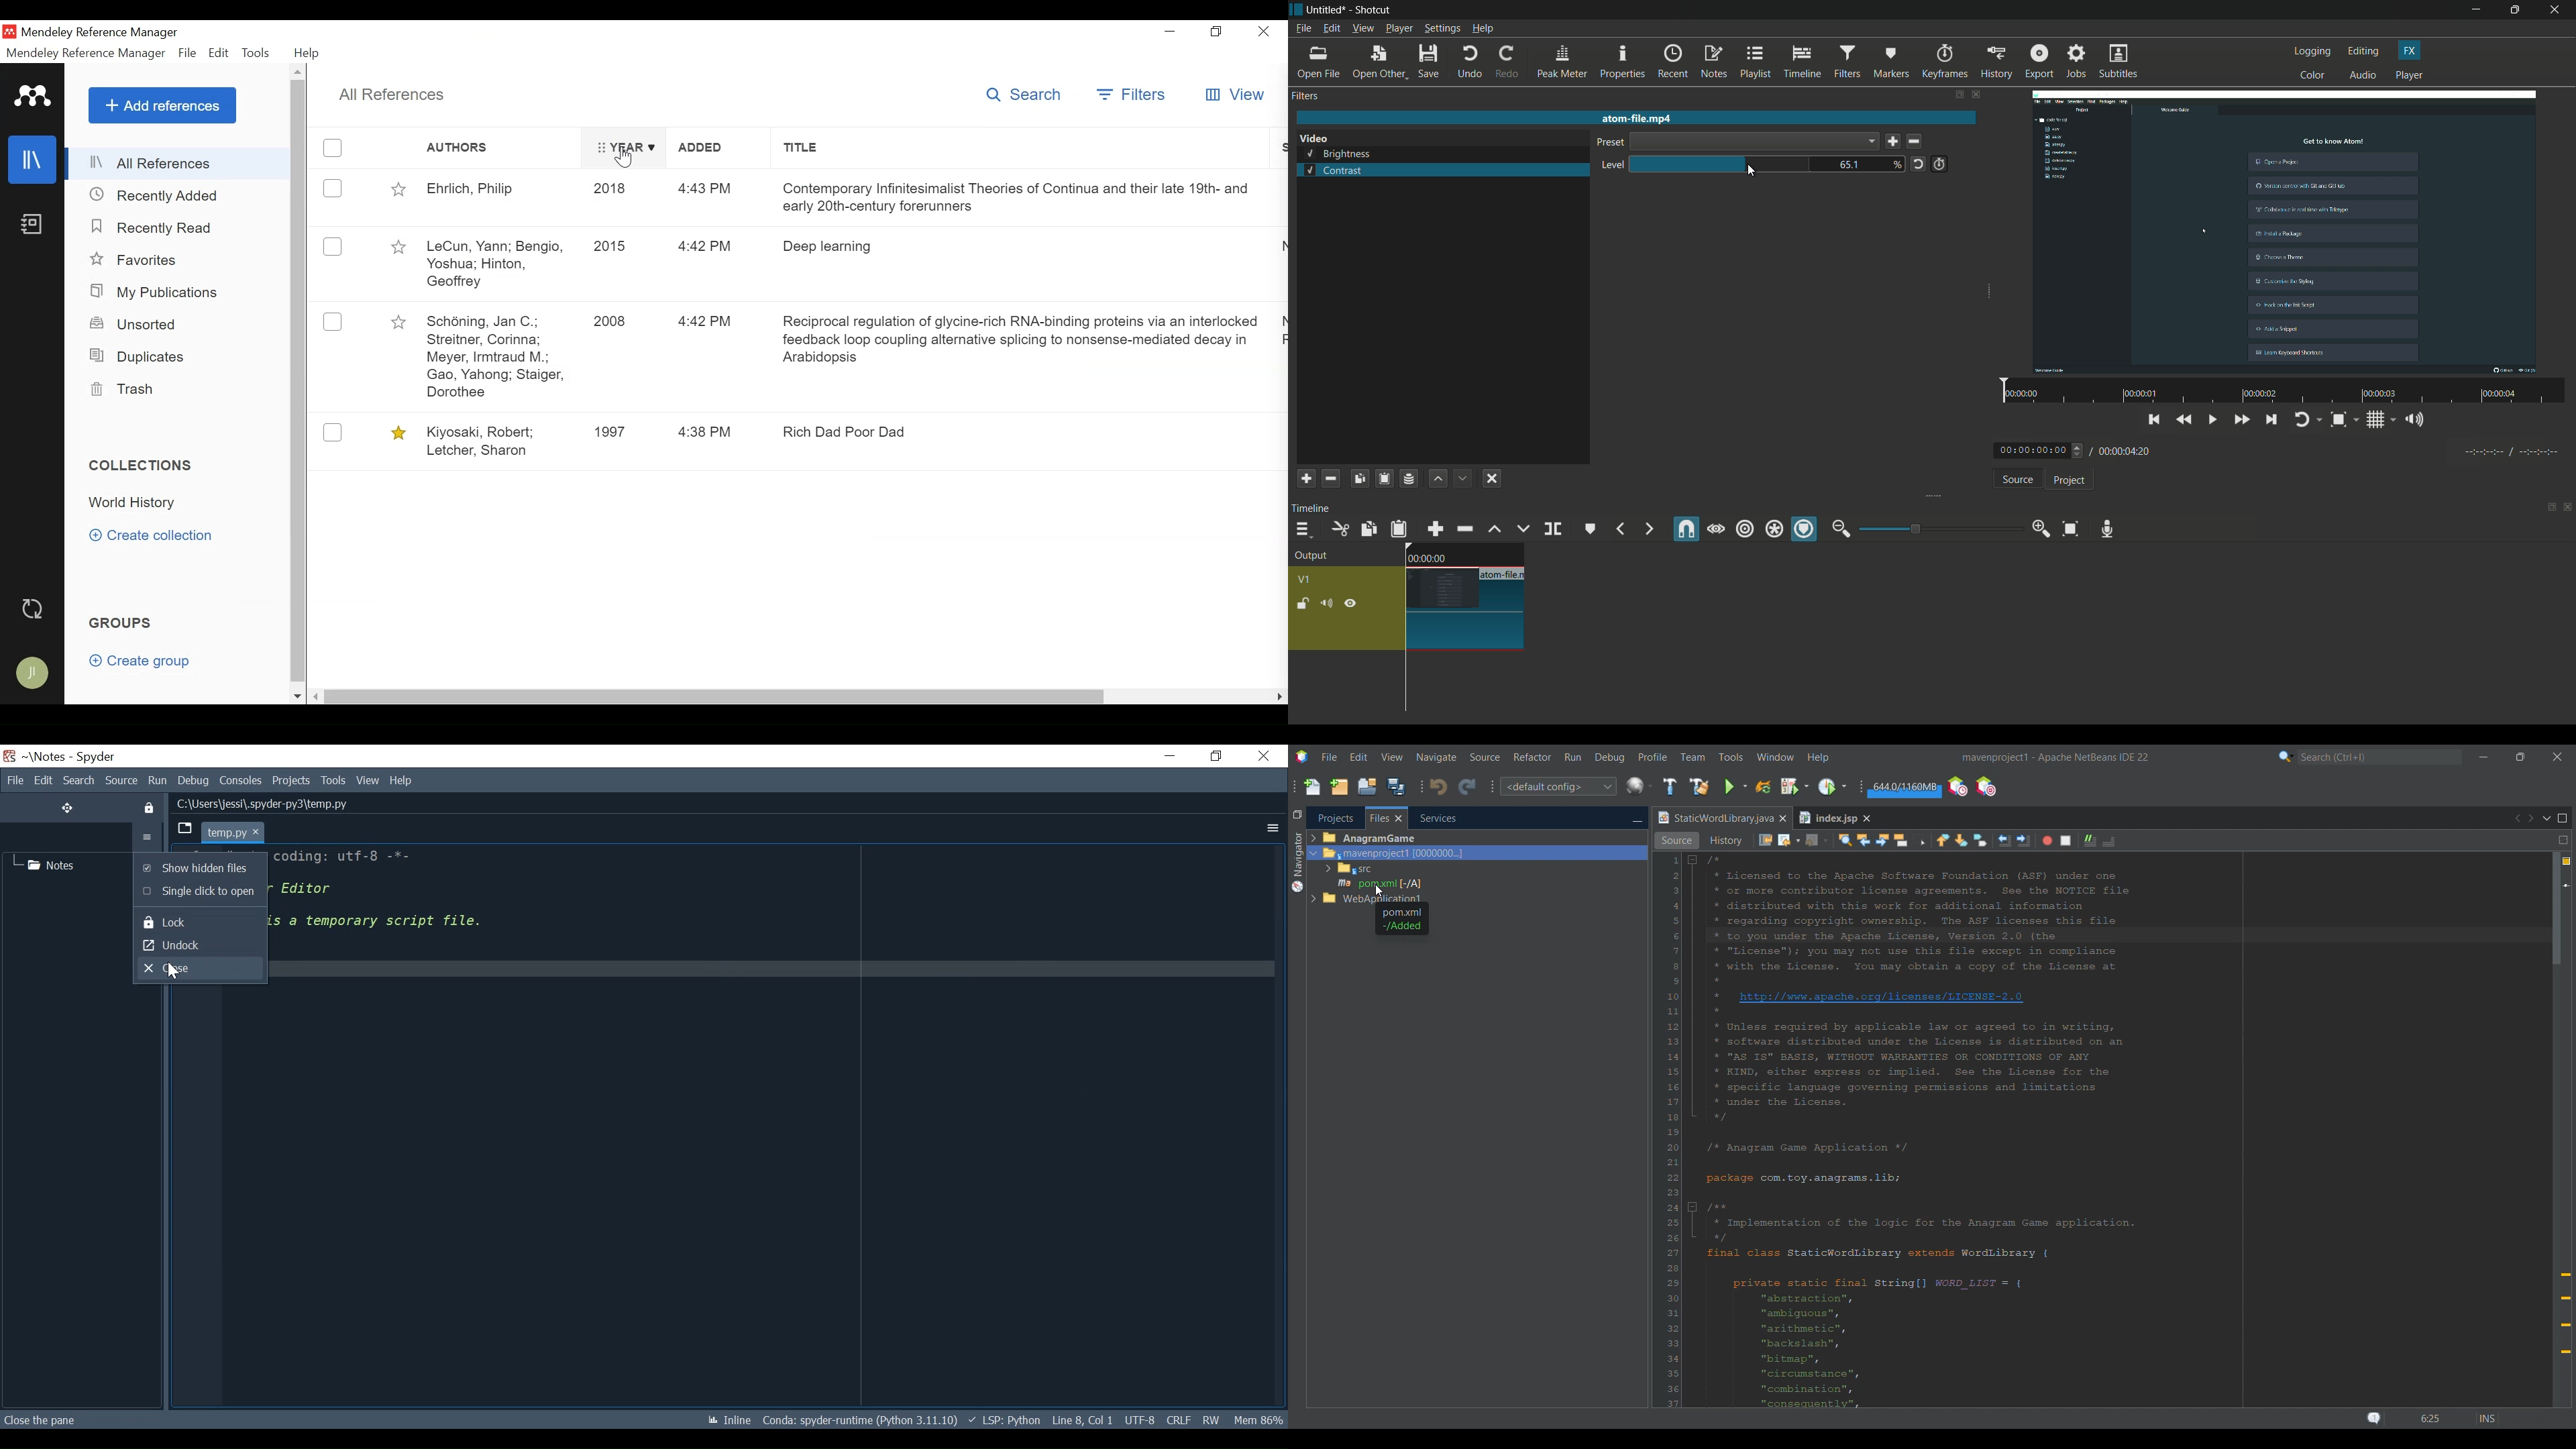 This screenshot has width=2576, height=1456. What do you see at coordinates (2243, 421) in the screenshot?
I see `quickly play forward` at bounding box center [2243, 421].